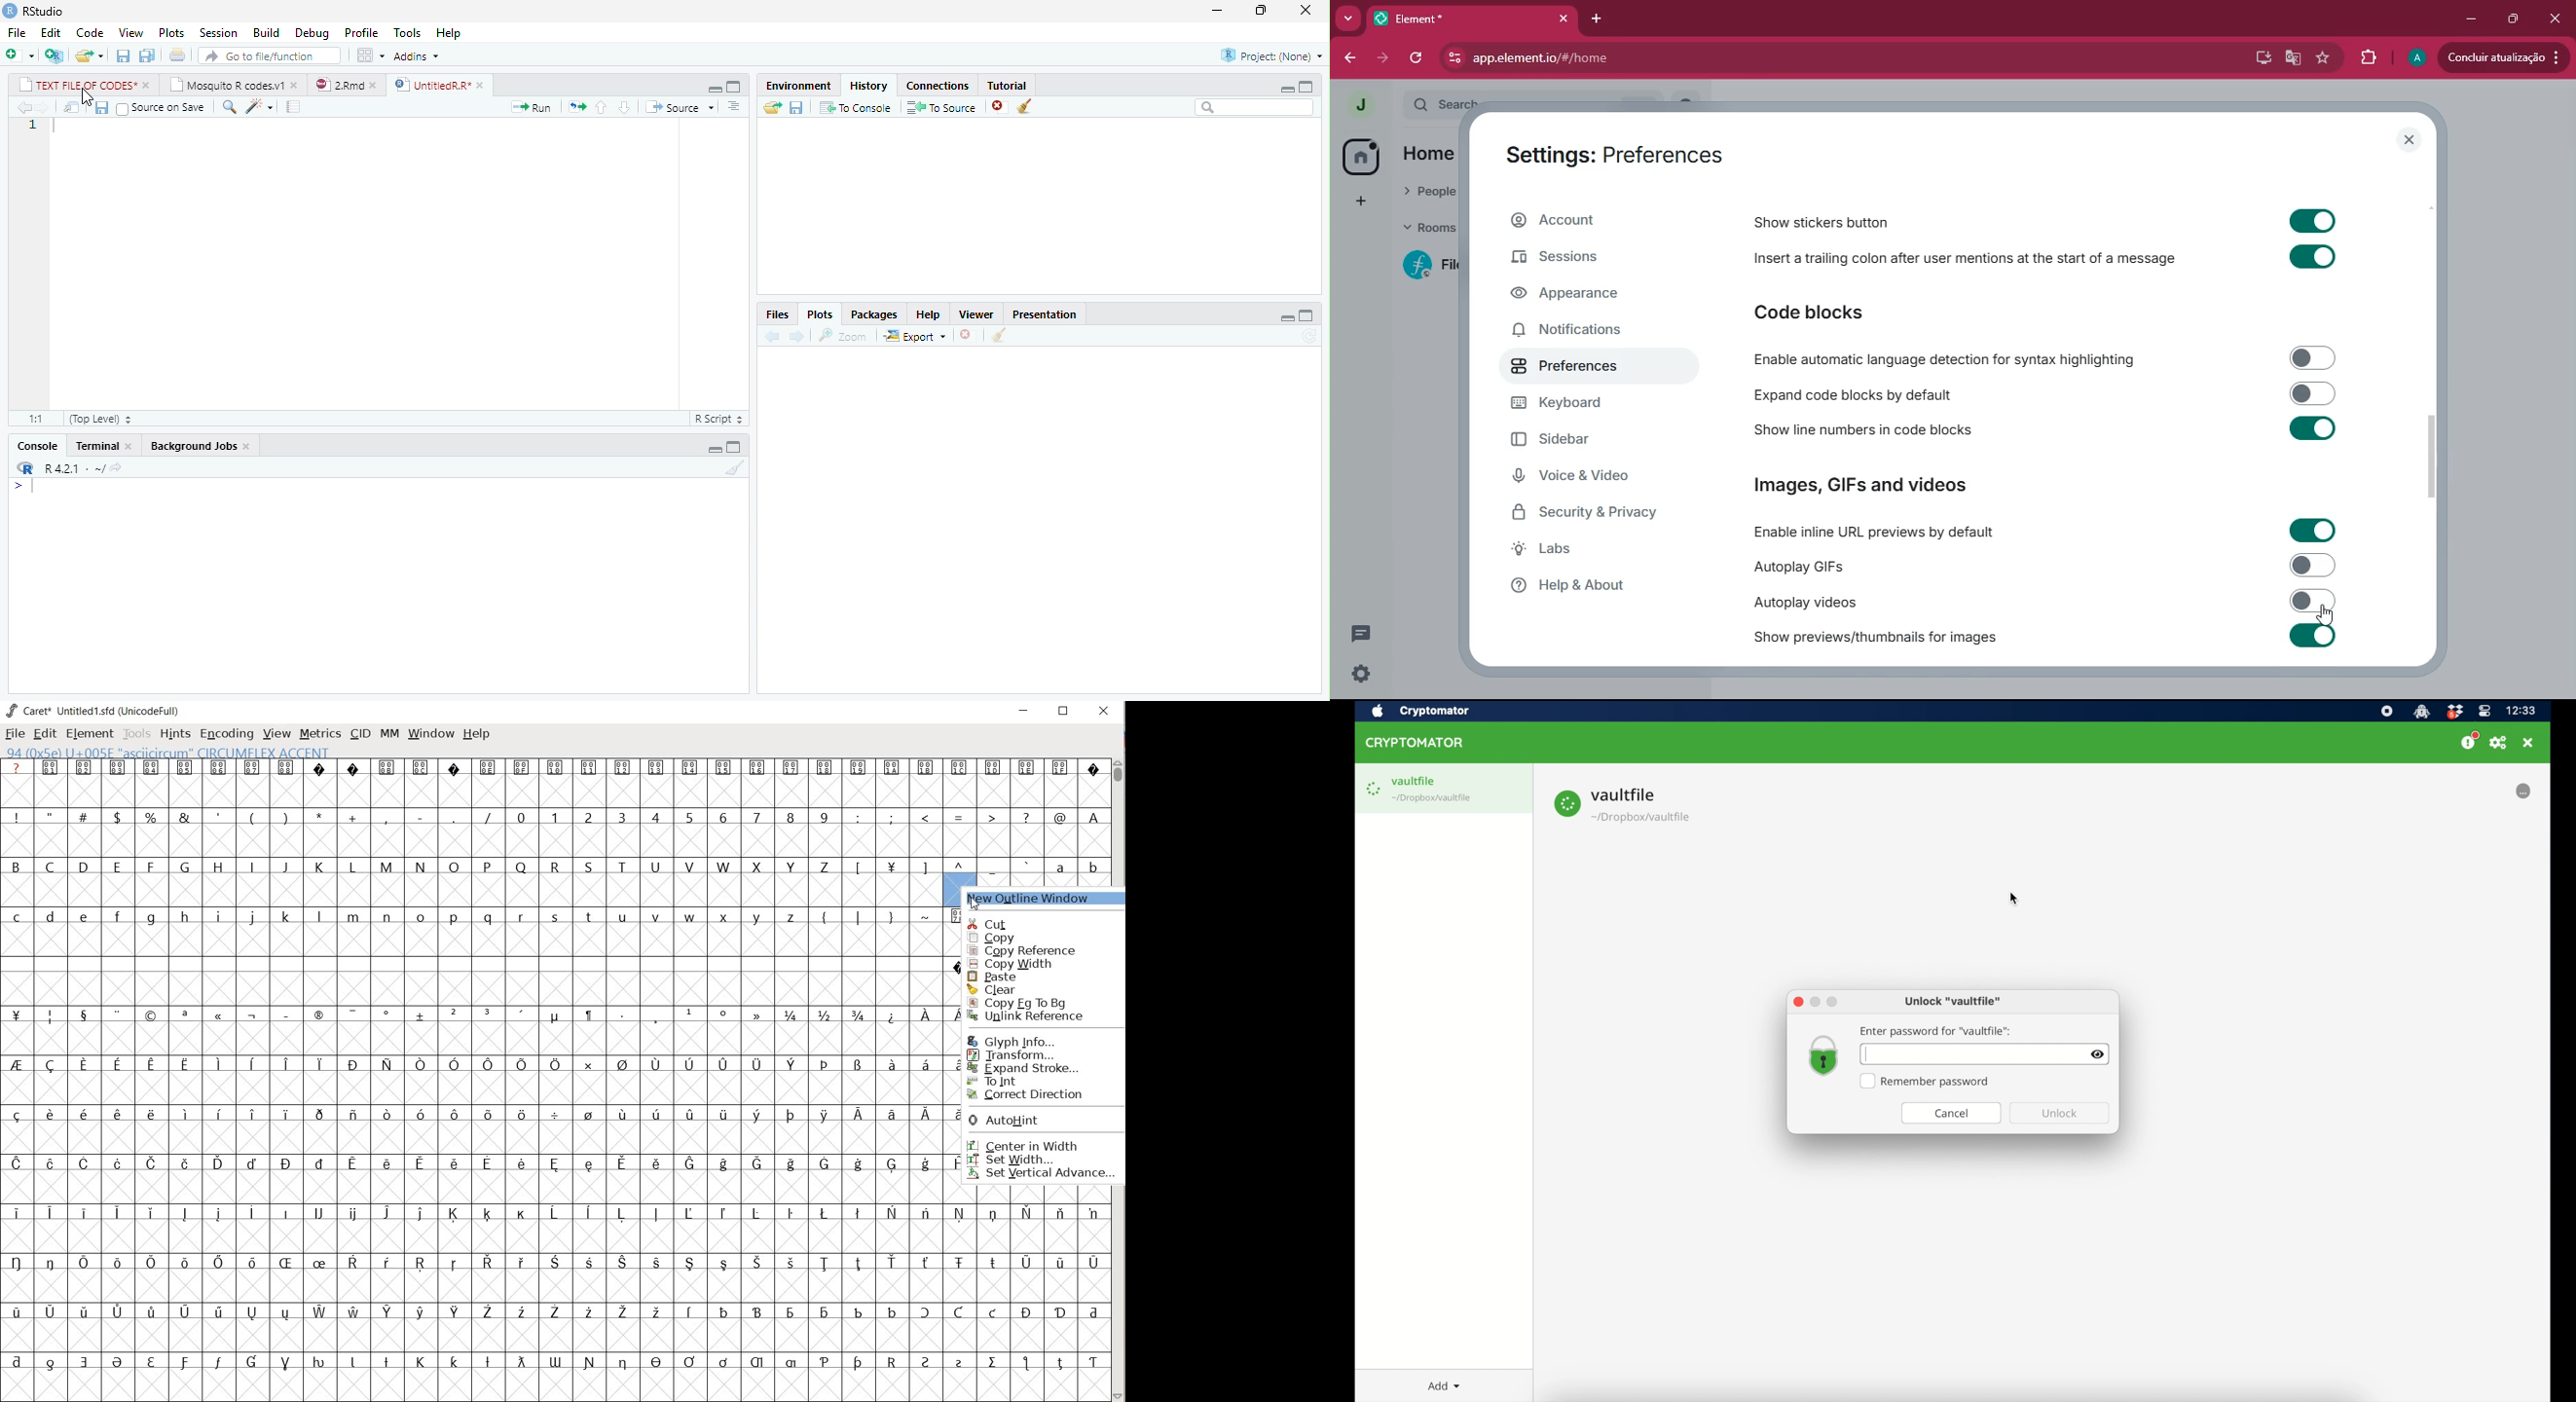  Describe the element at coordinates (271, 55) in the screenshot. I see `search file` at that location.